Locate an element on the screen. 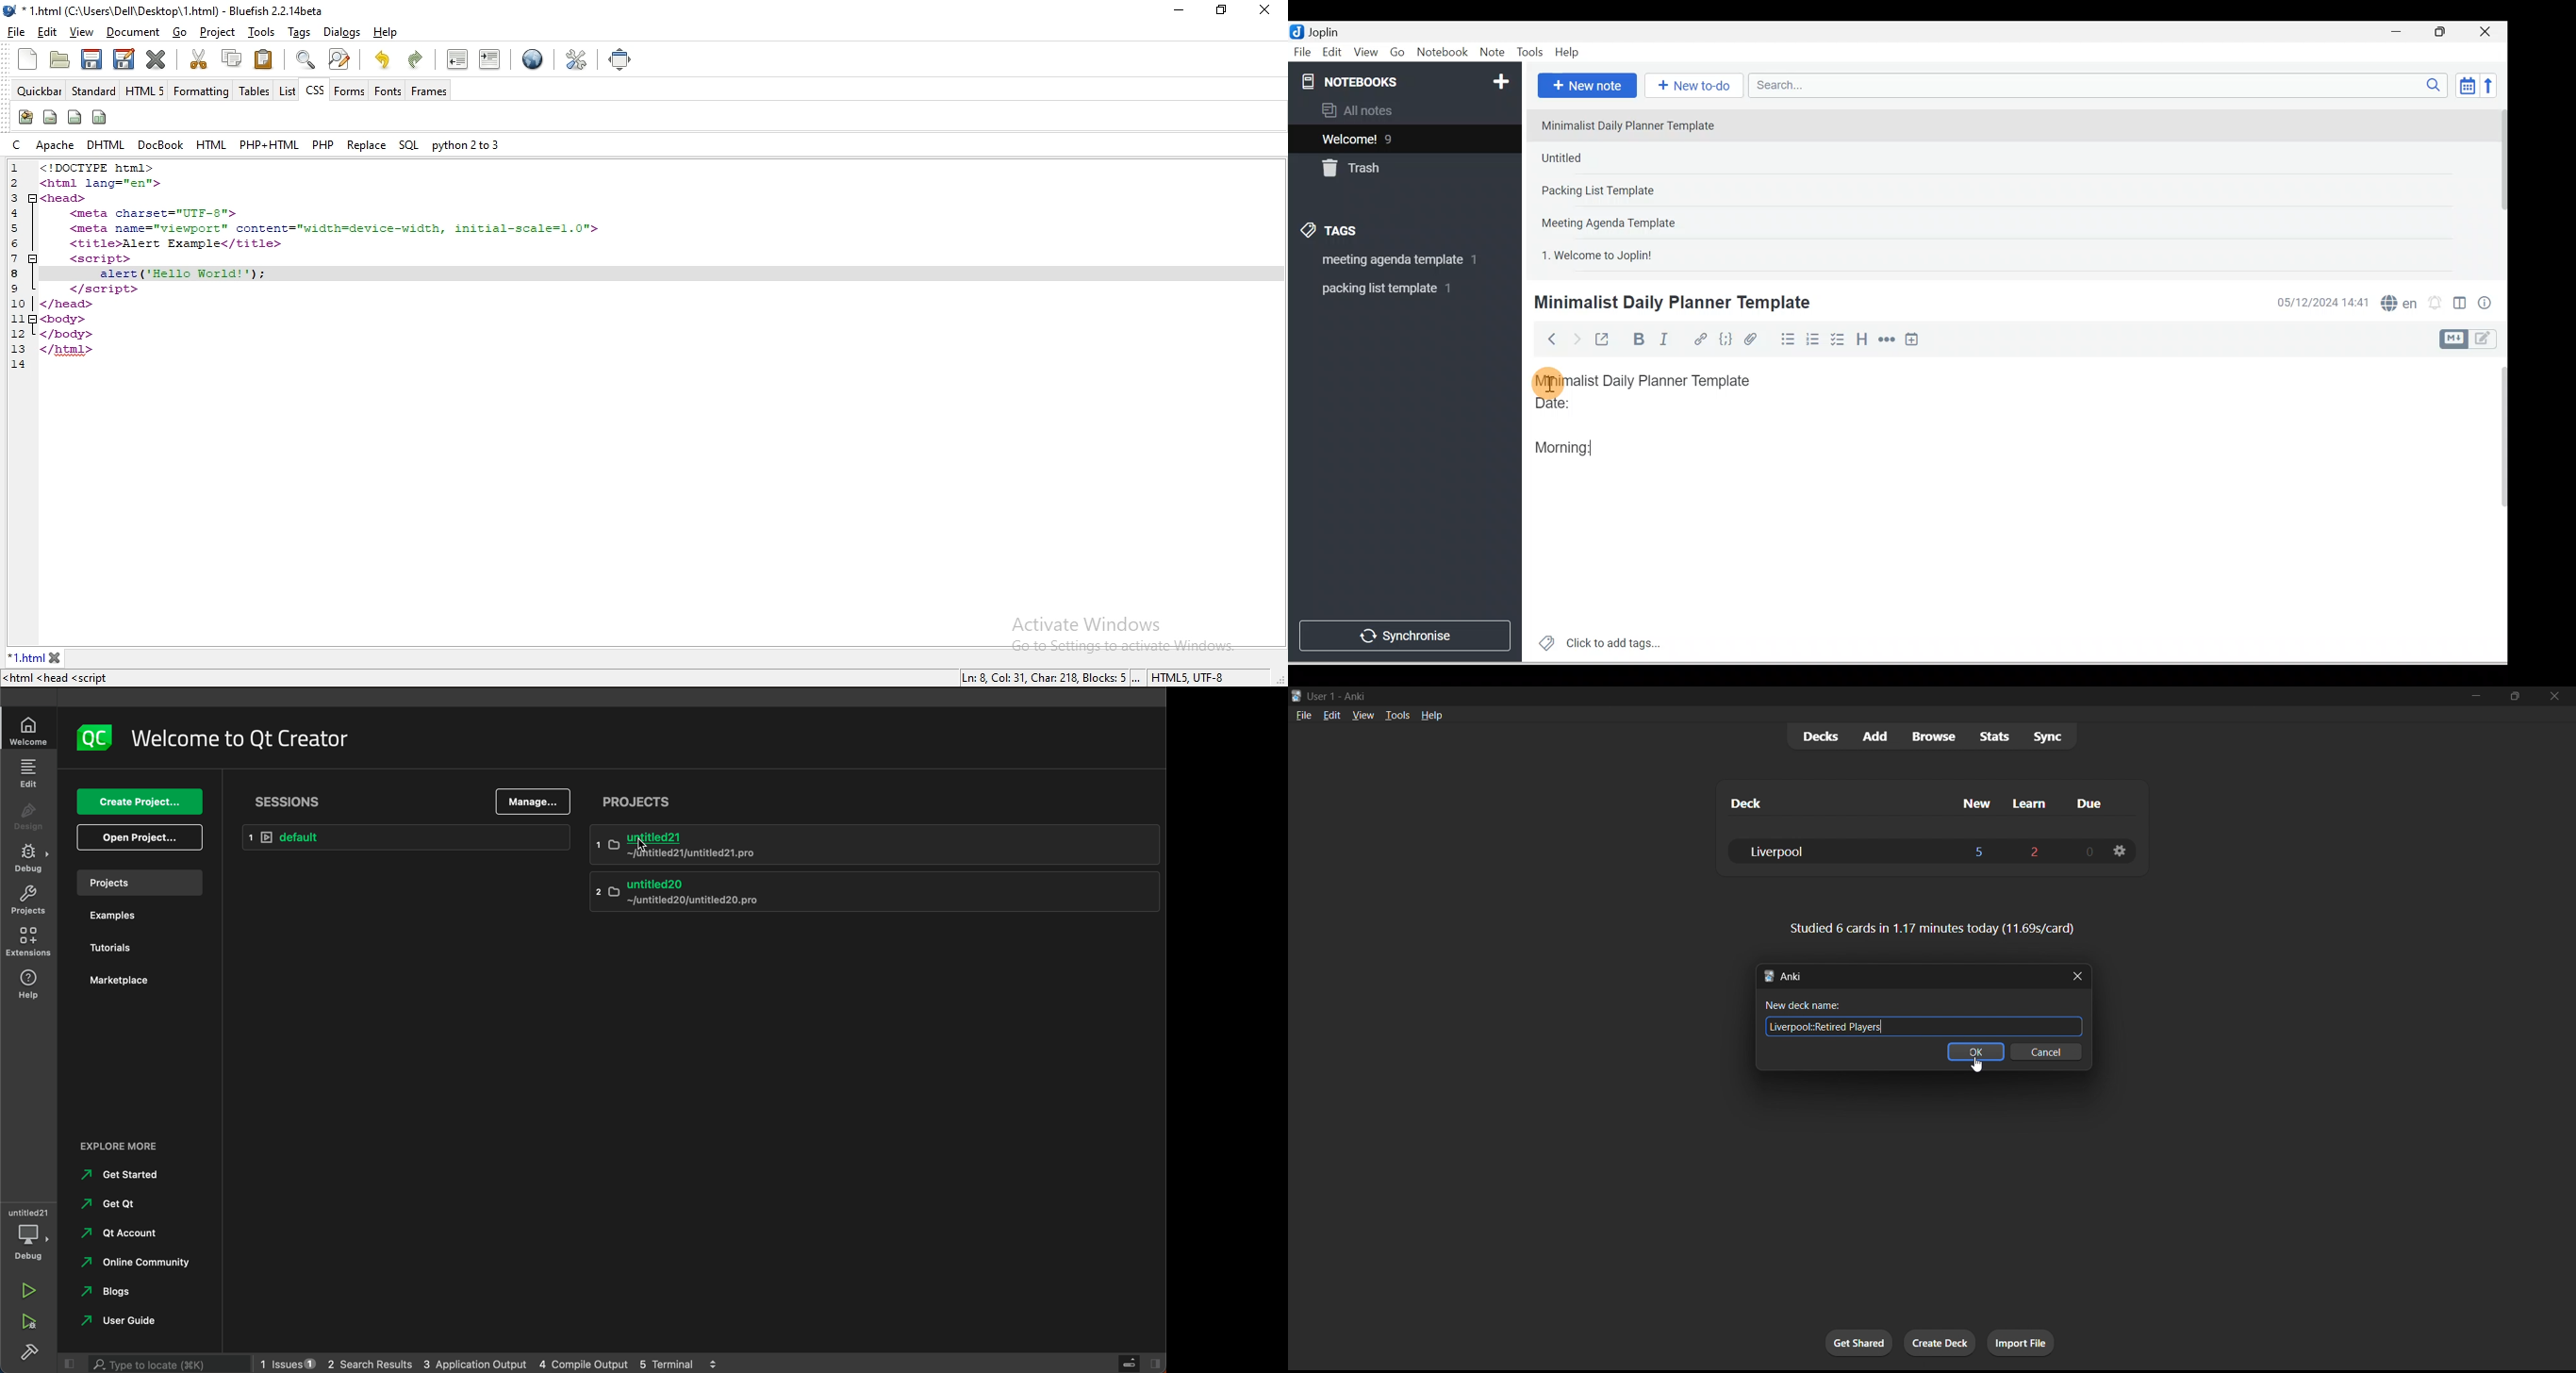 This screenshot has height=1400, width=2576. Tags is located at coordinates (1333, 233).